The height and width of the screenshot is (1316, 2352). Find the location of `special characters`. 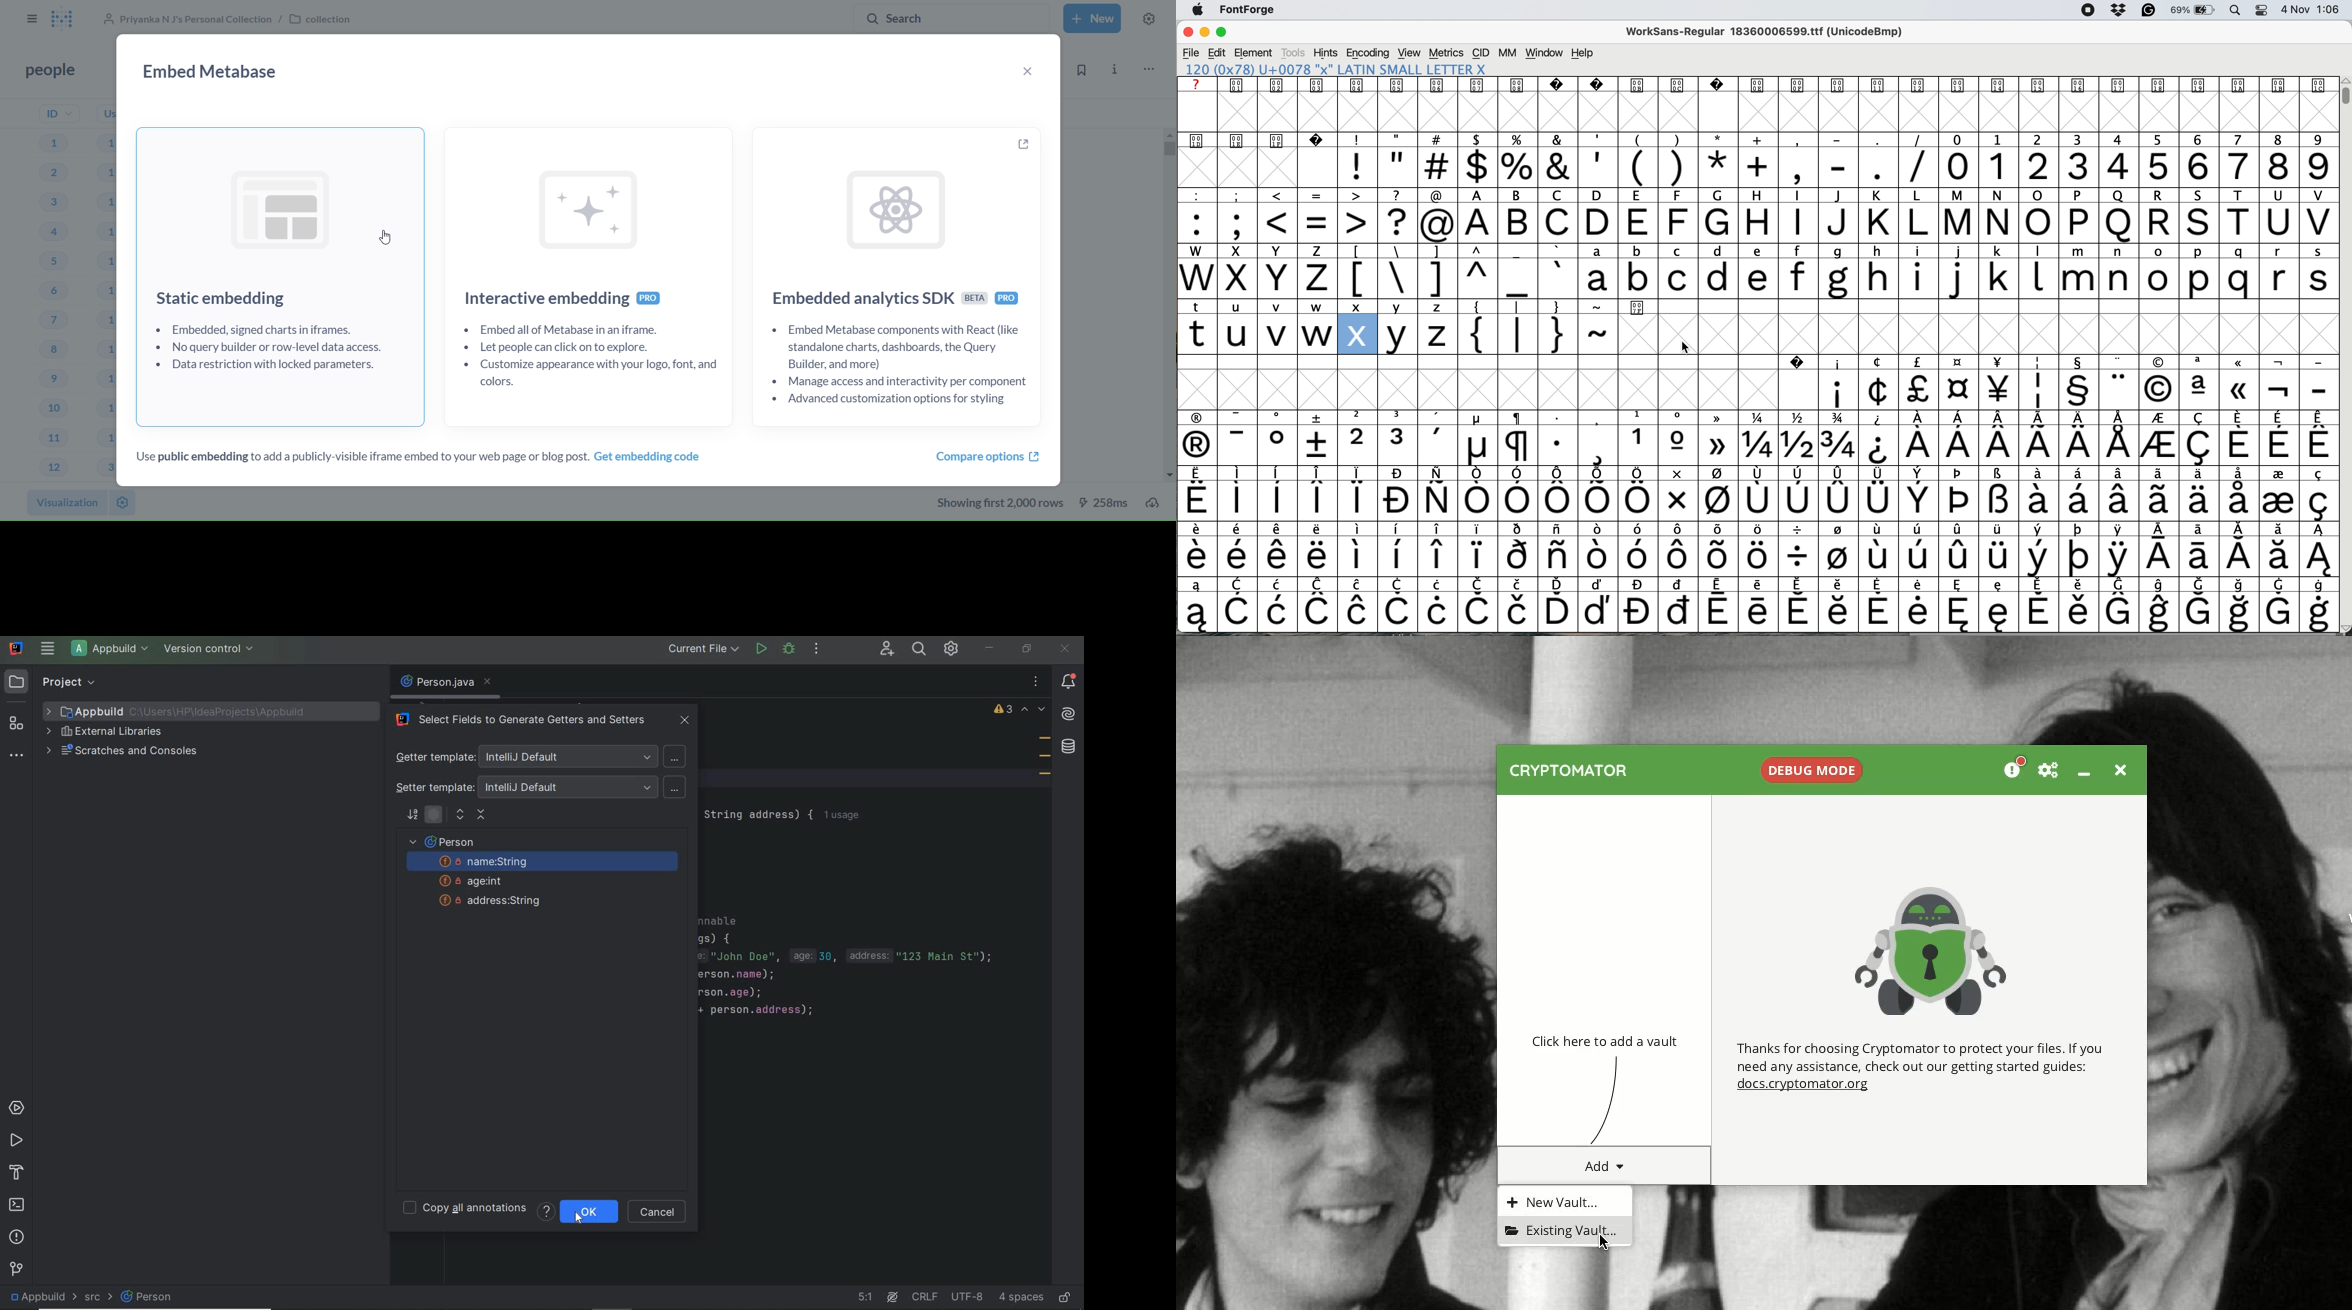

special characters is located at coordinates (1756, 446).